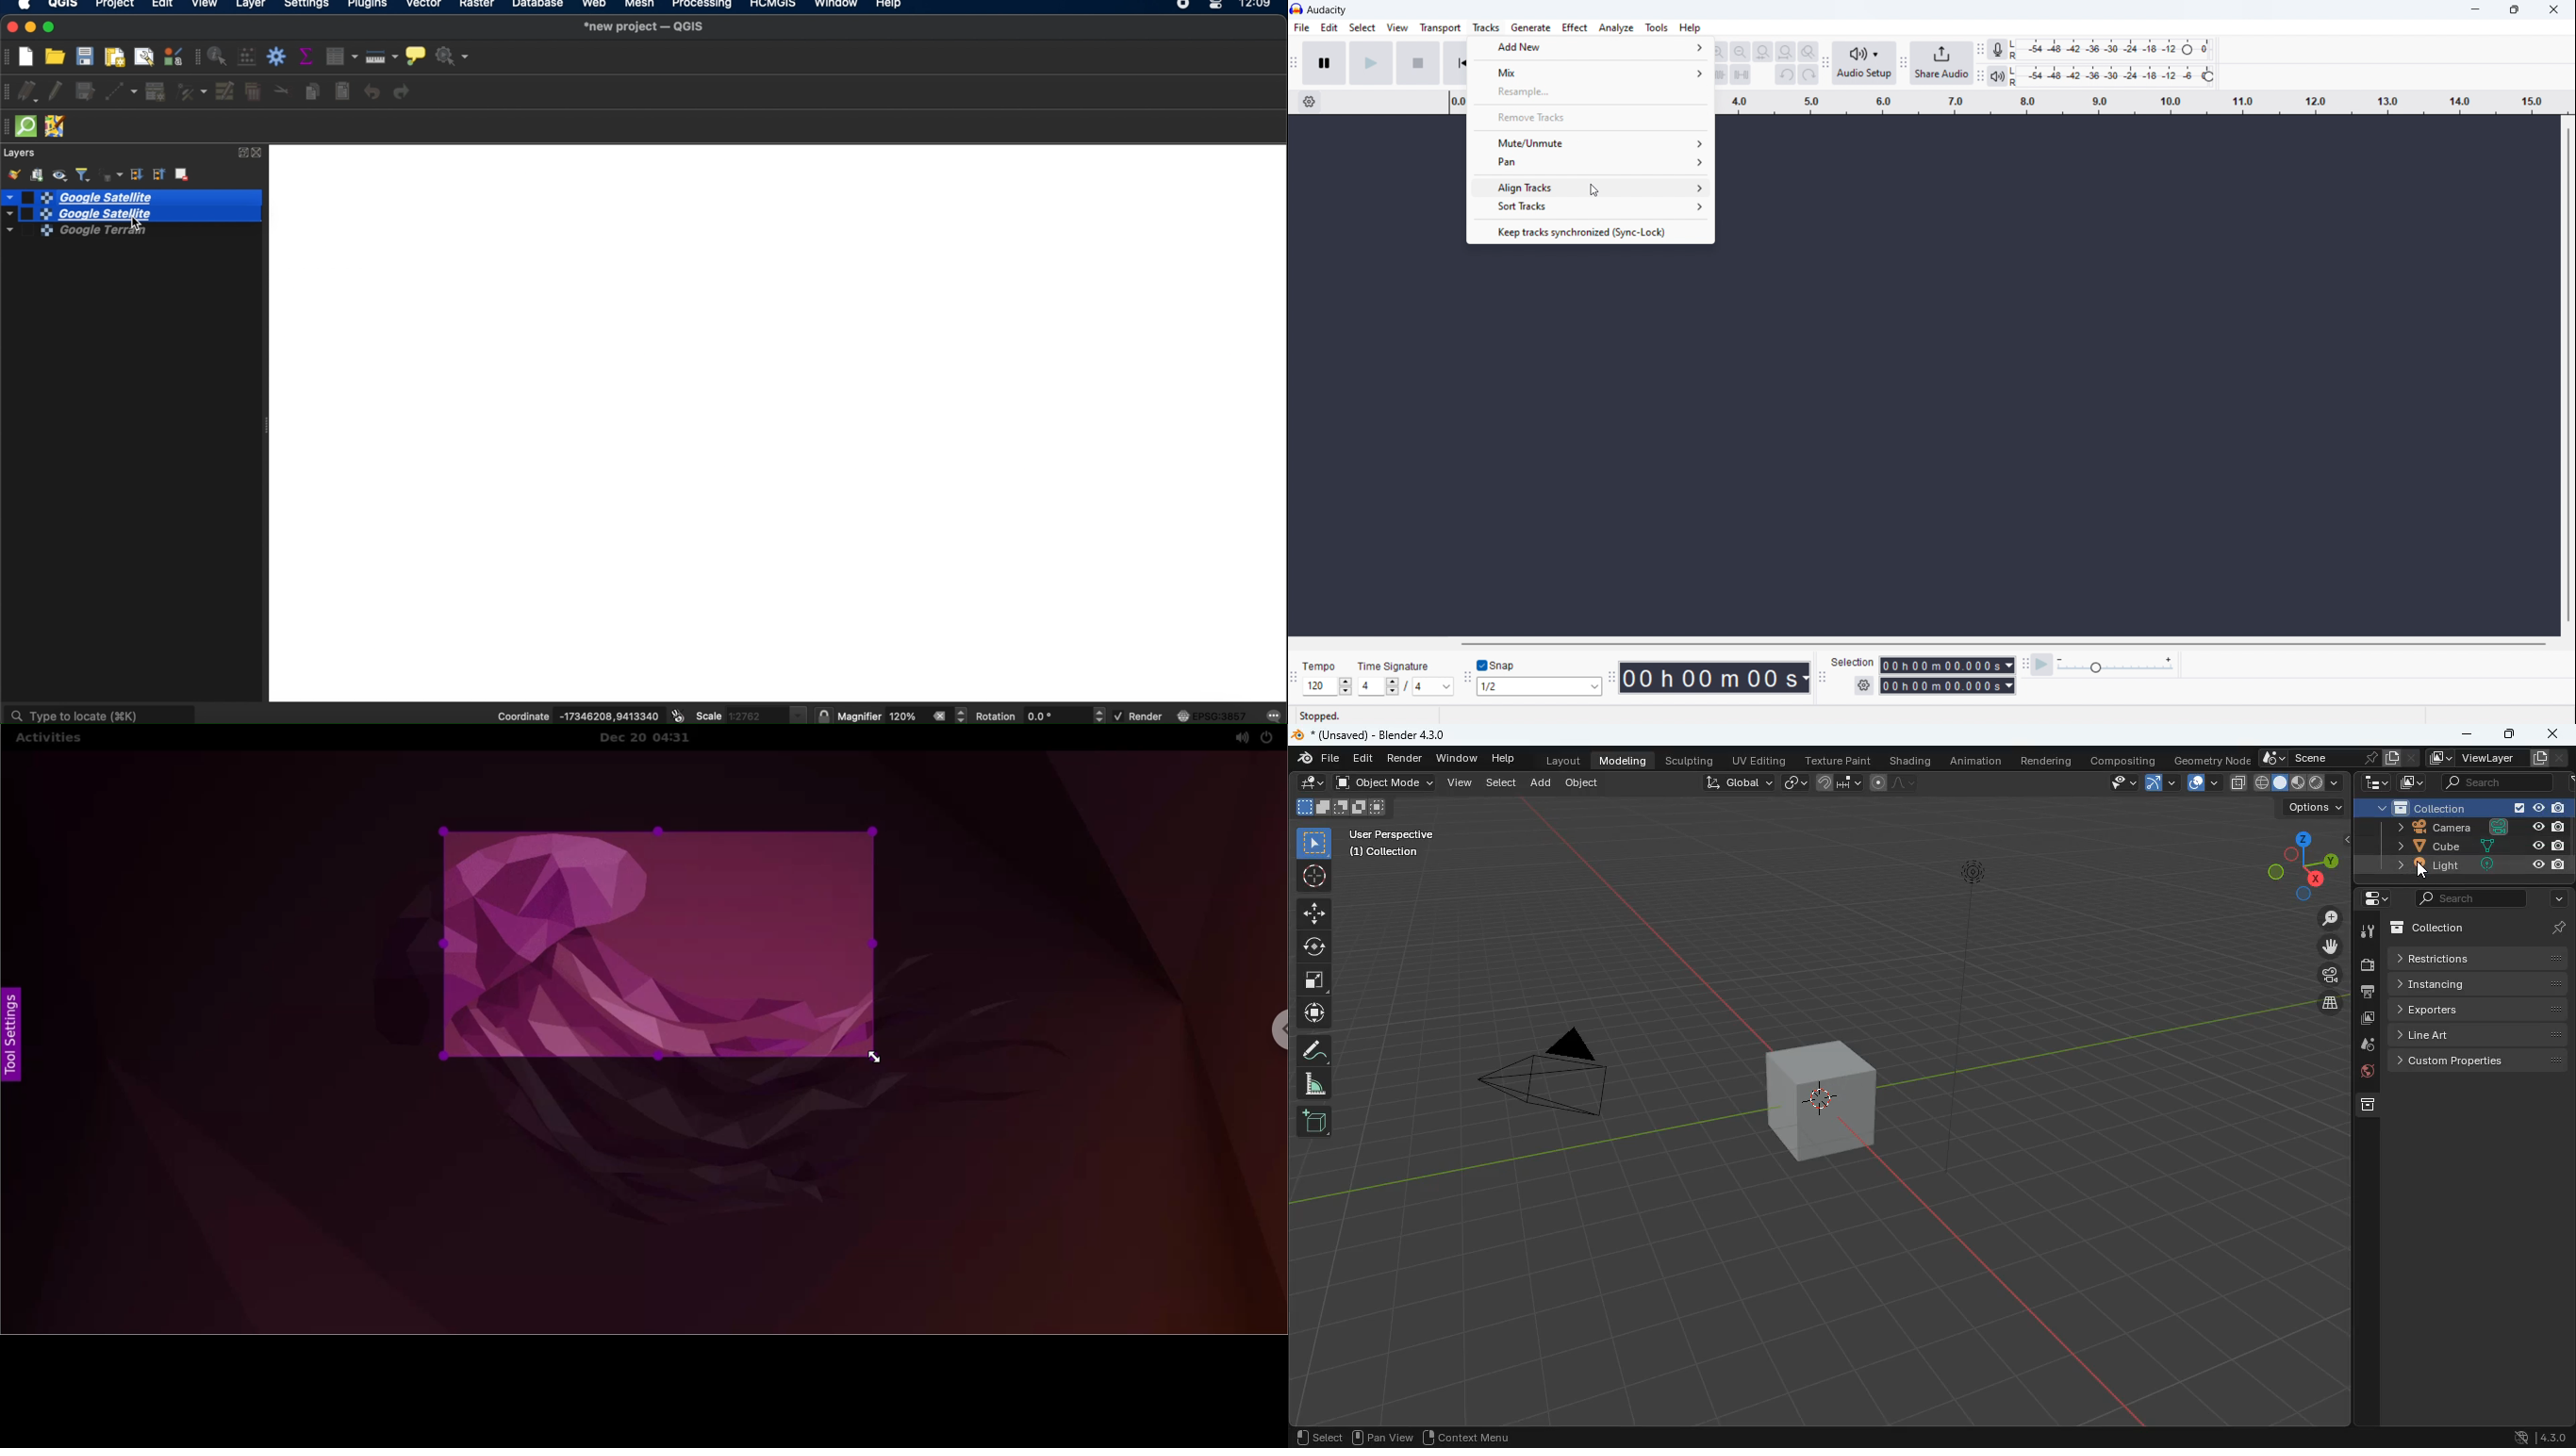 This screenshot has width=2576, height=1456. What do you see at coordinates (57, 127) in the screenshot?
I see `JOSM remote` at bounding box center [57, 127].